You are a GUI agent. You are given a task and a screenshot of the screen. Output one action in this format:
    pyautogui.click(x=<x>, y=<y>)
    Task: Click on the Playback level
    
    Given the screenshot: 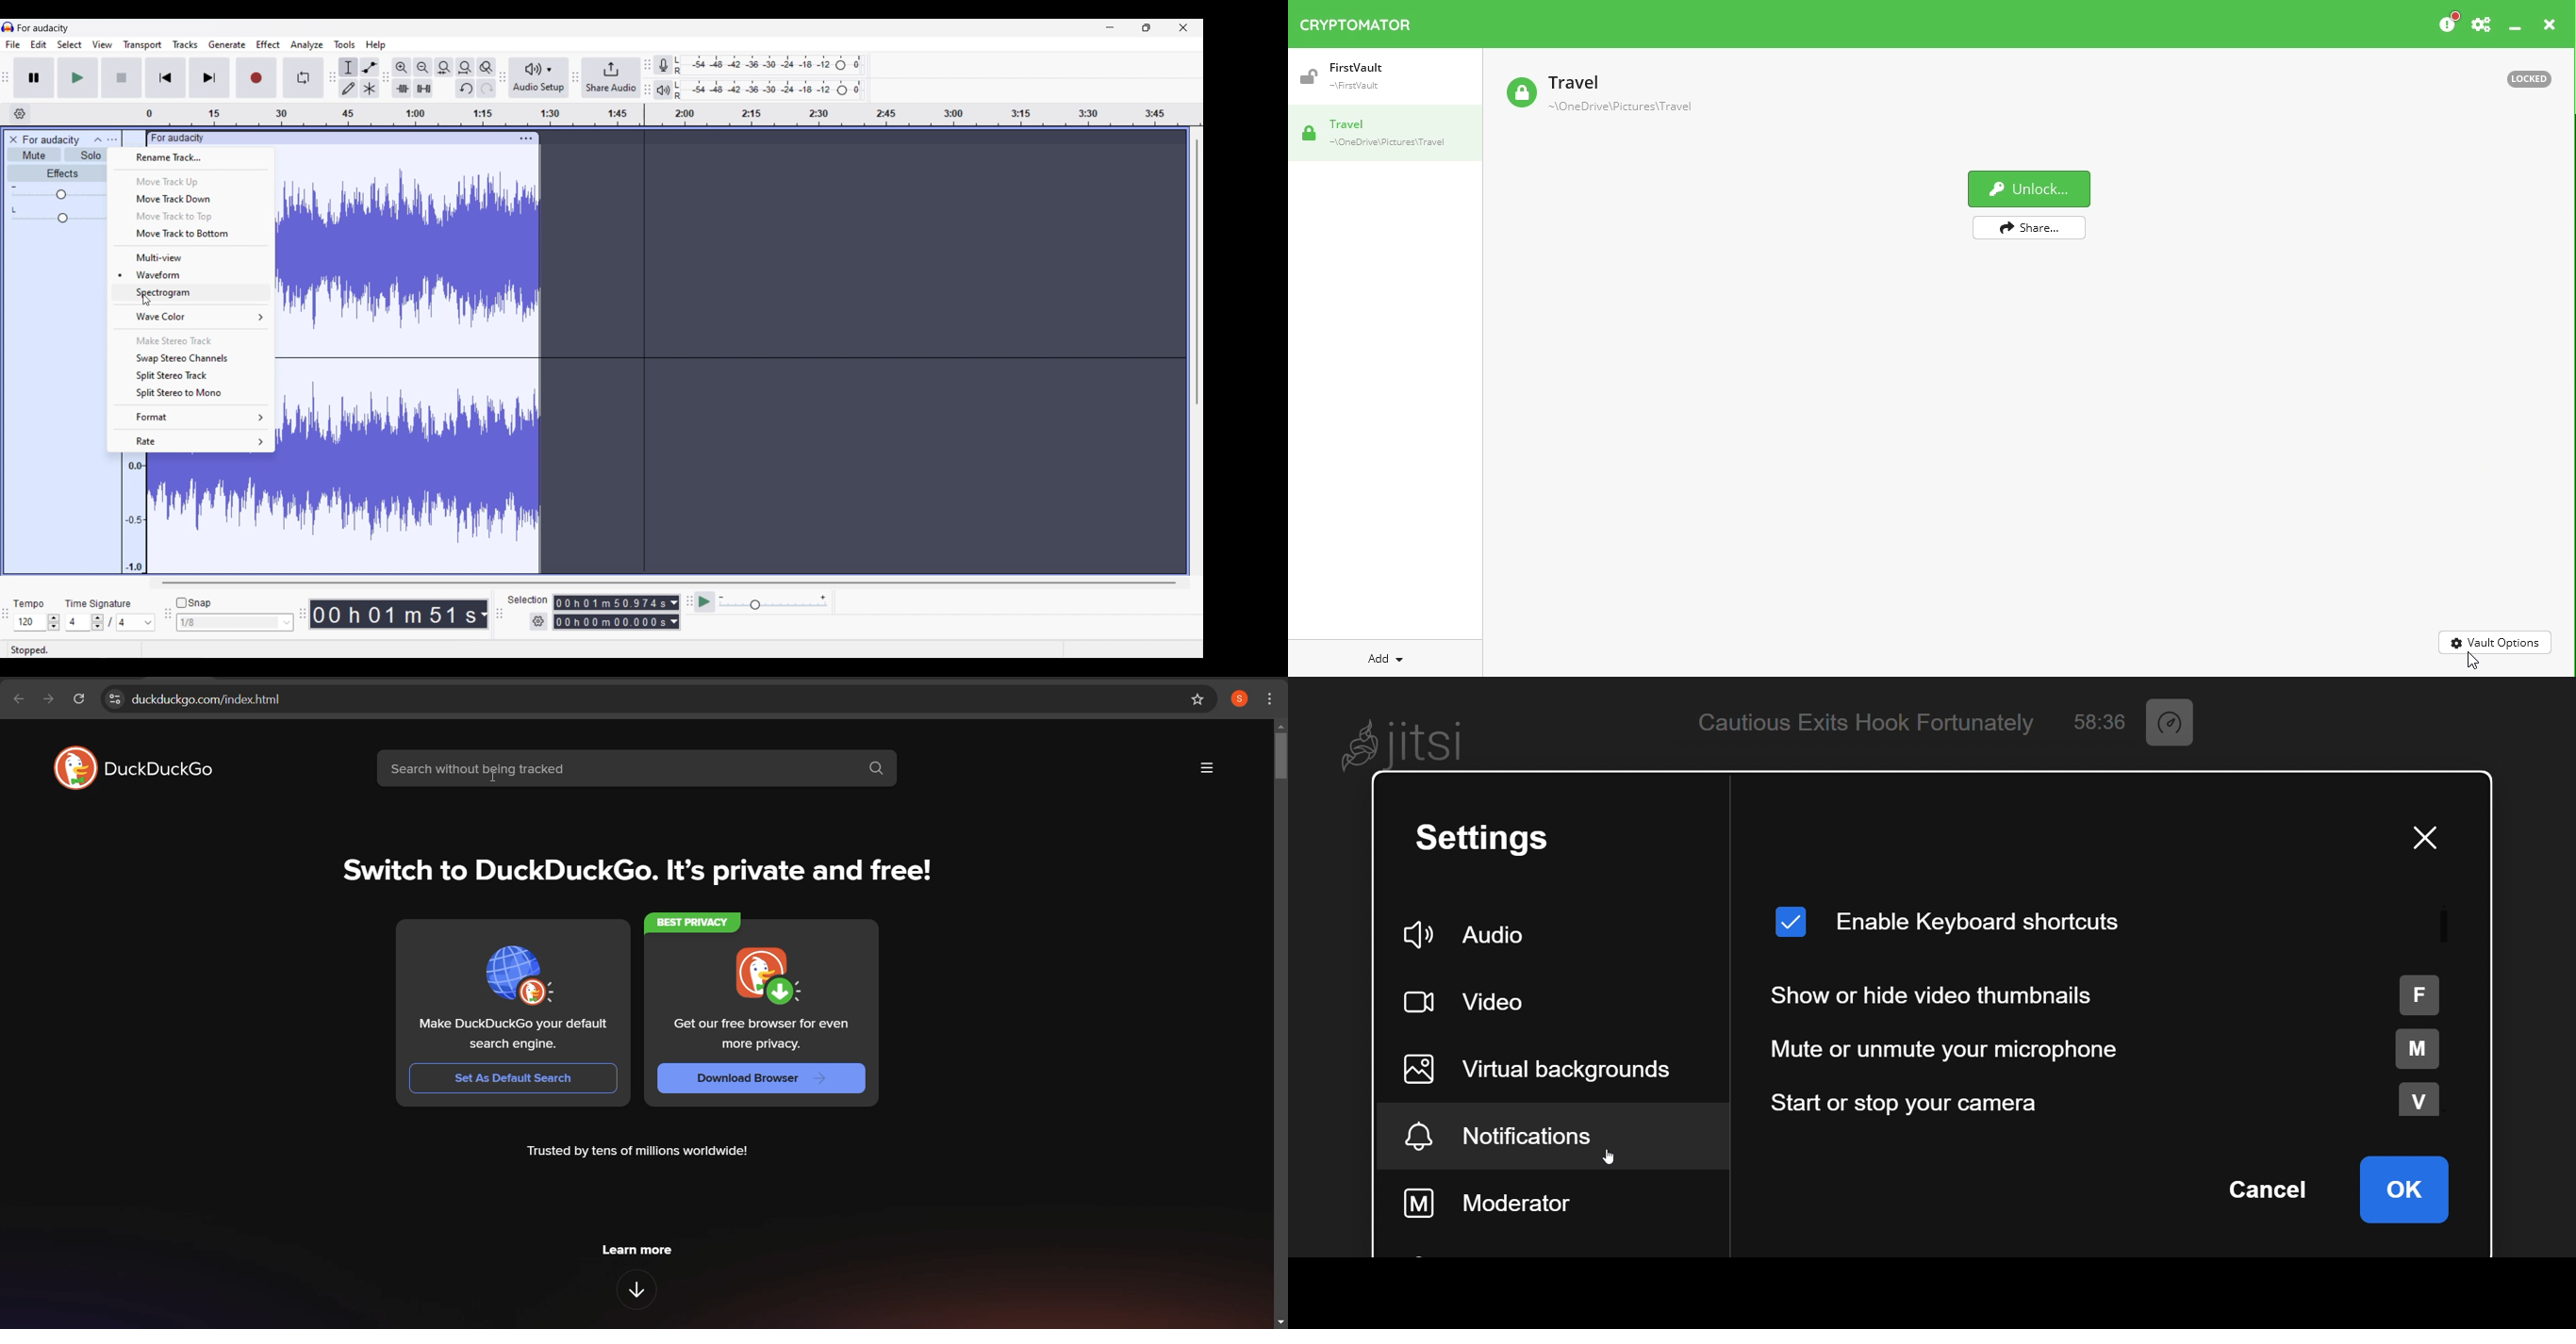 What is the action you would take?
    pyautogui.click(x=772, y=89)
    